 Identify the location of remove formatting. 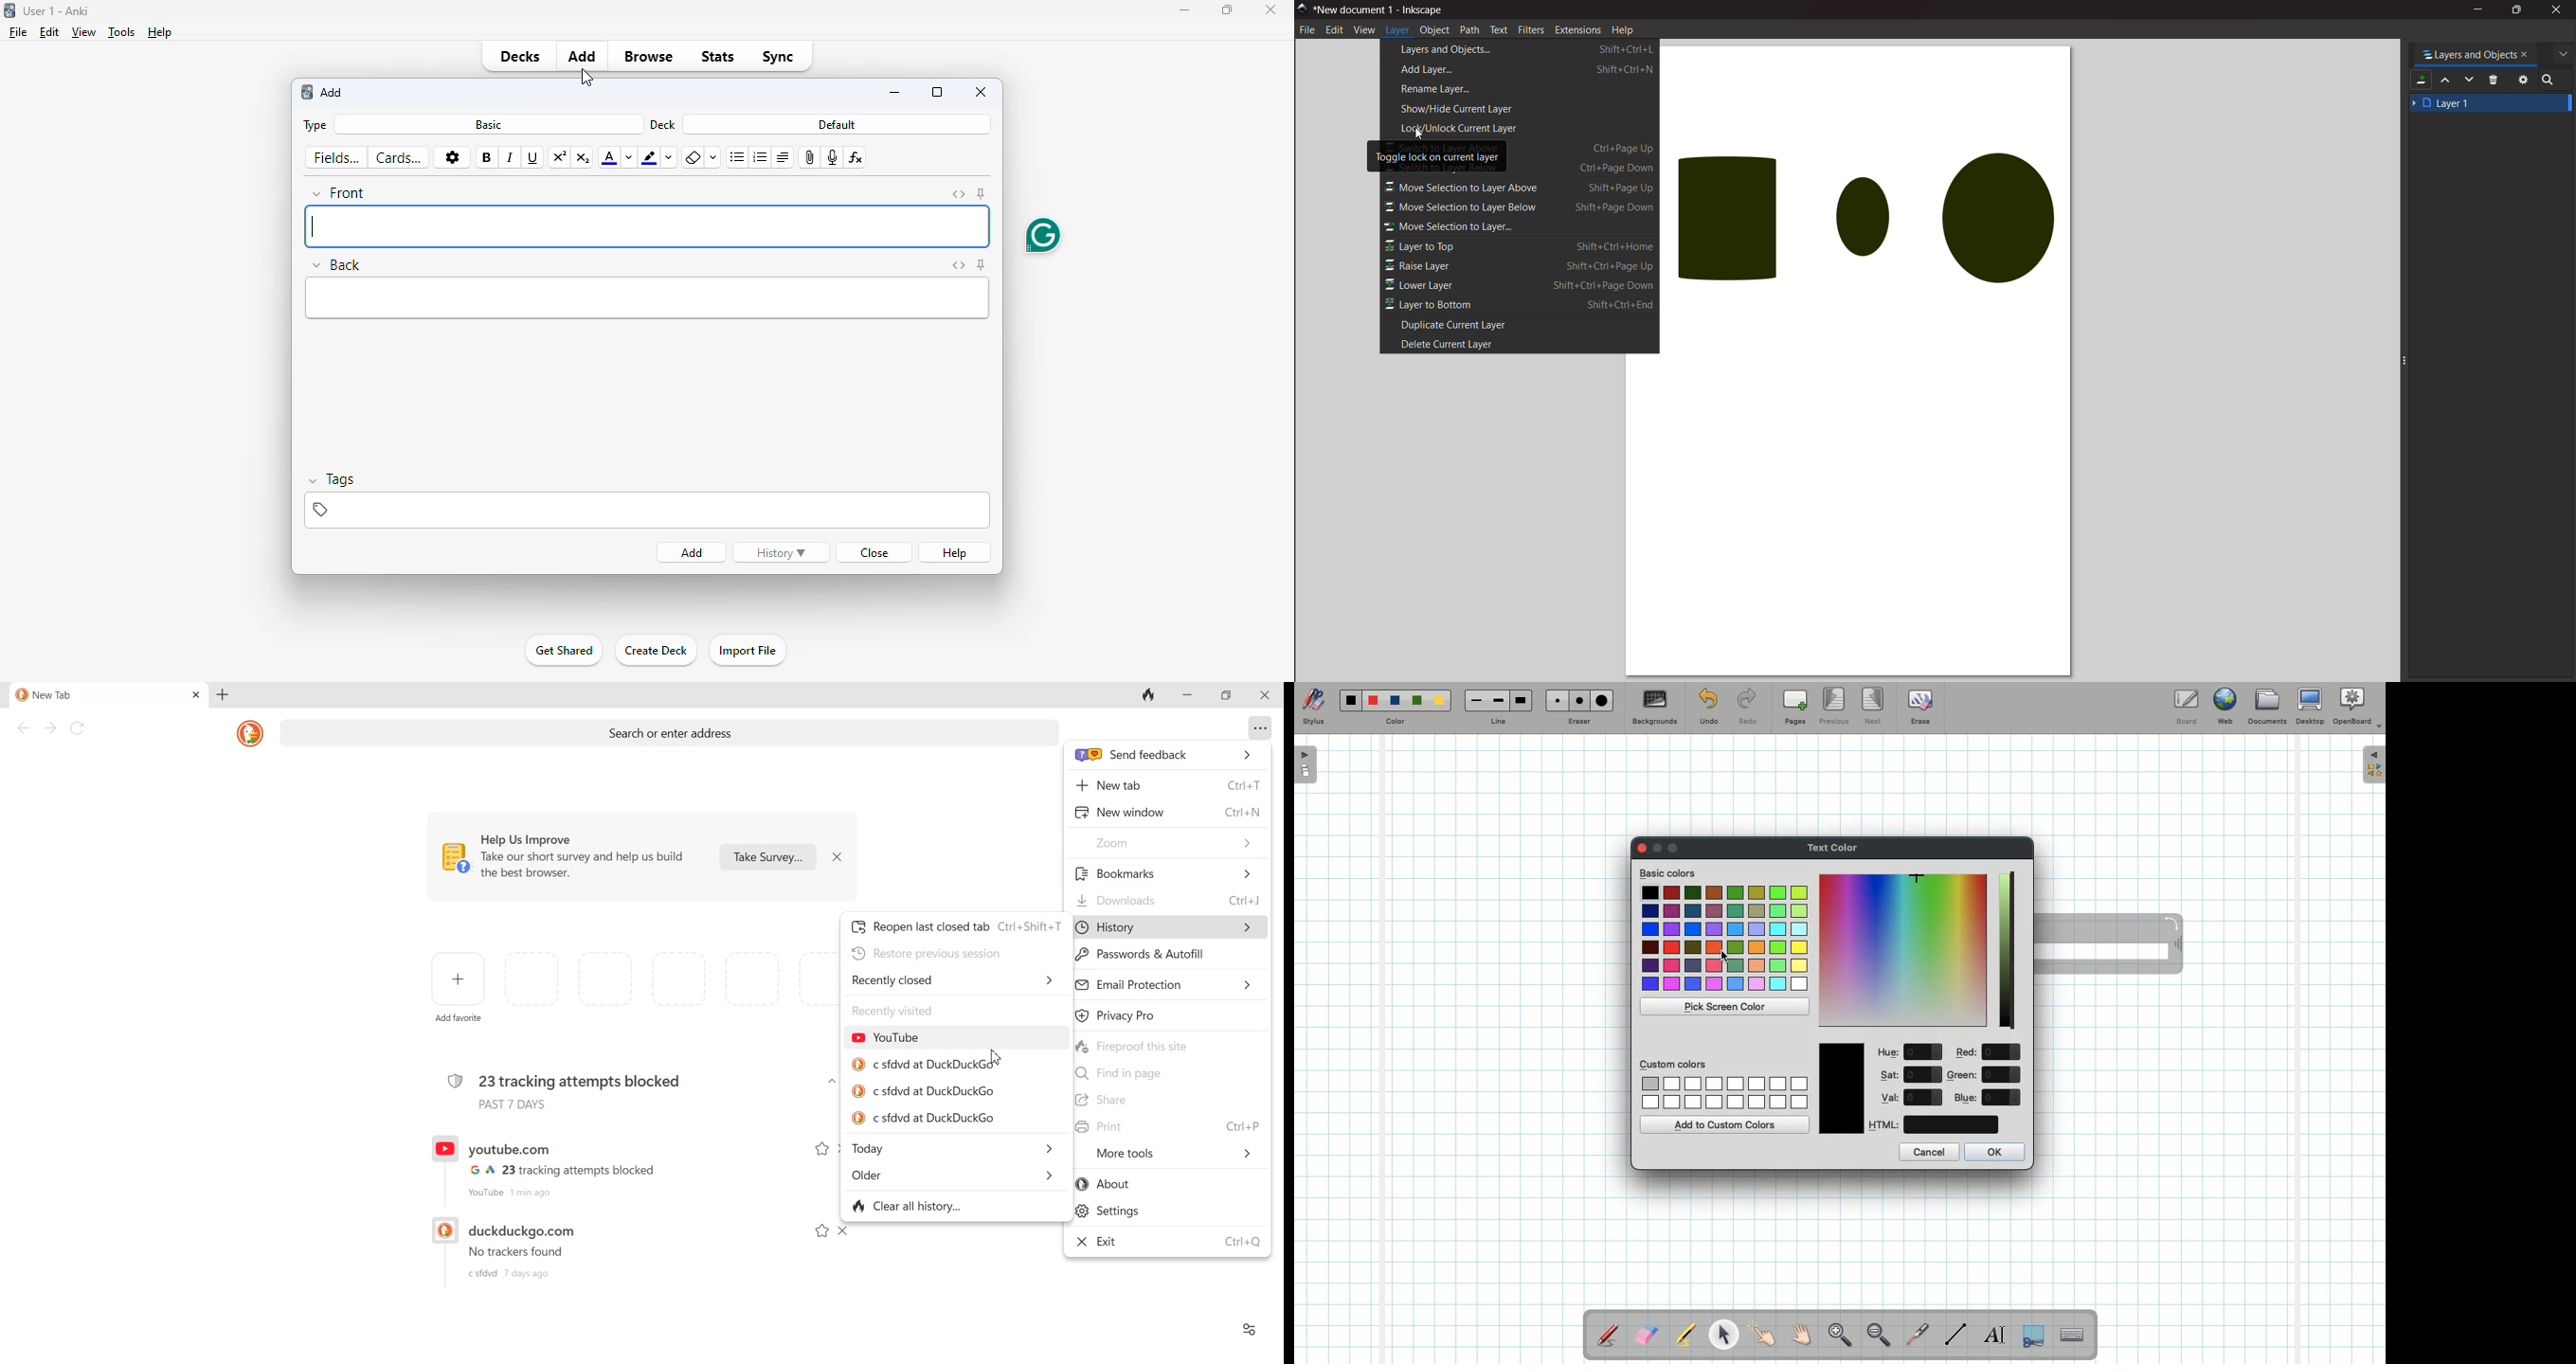
(693, 158).